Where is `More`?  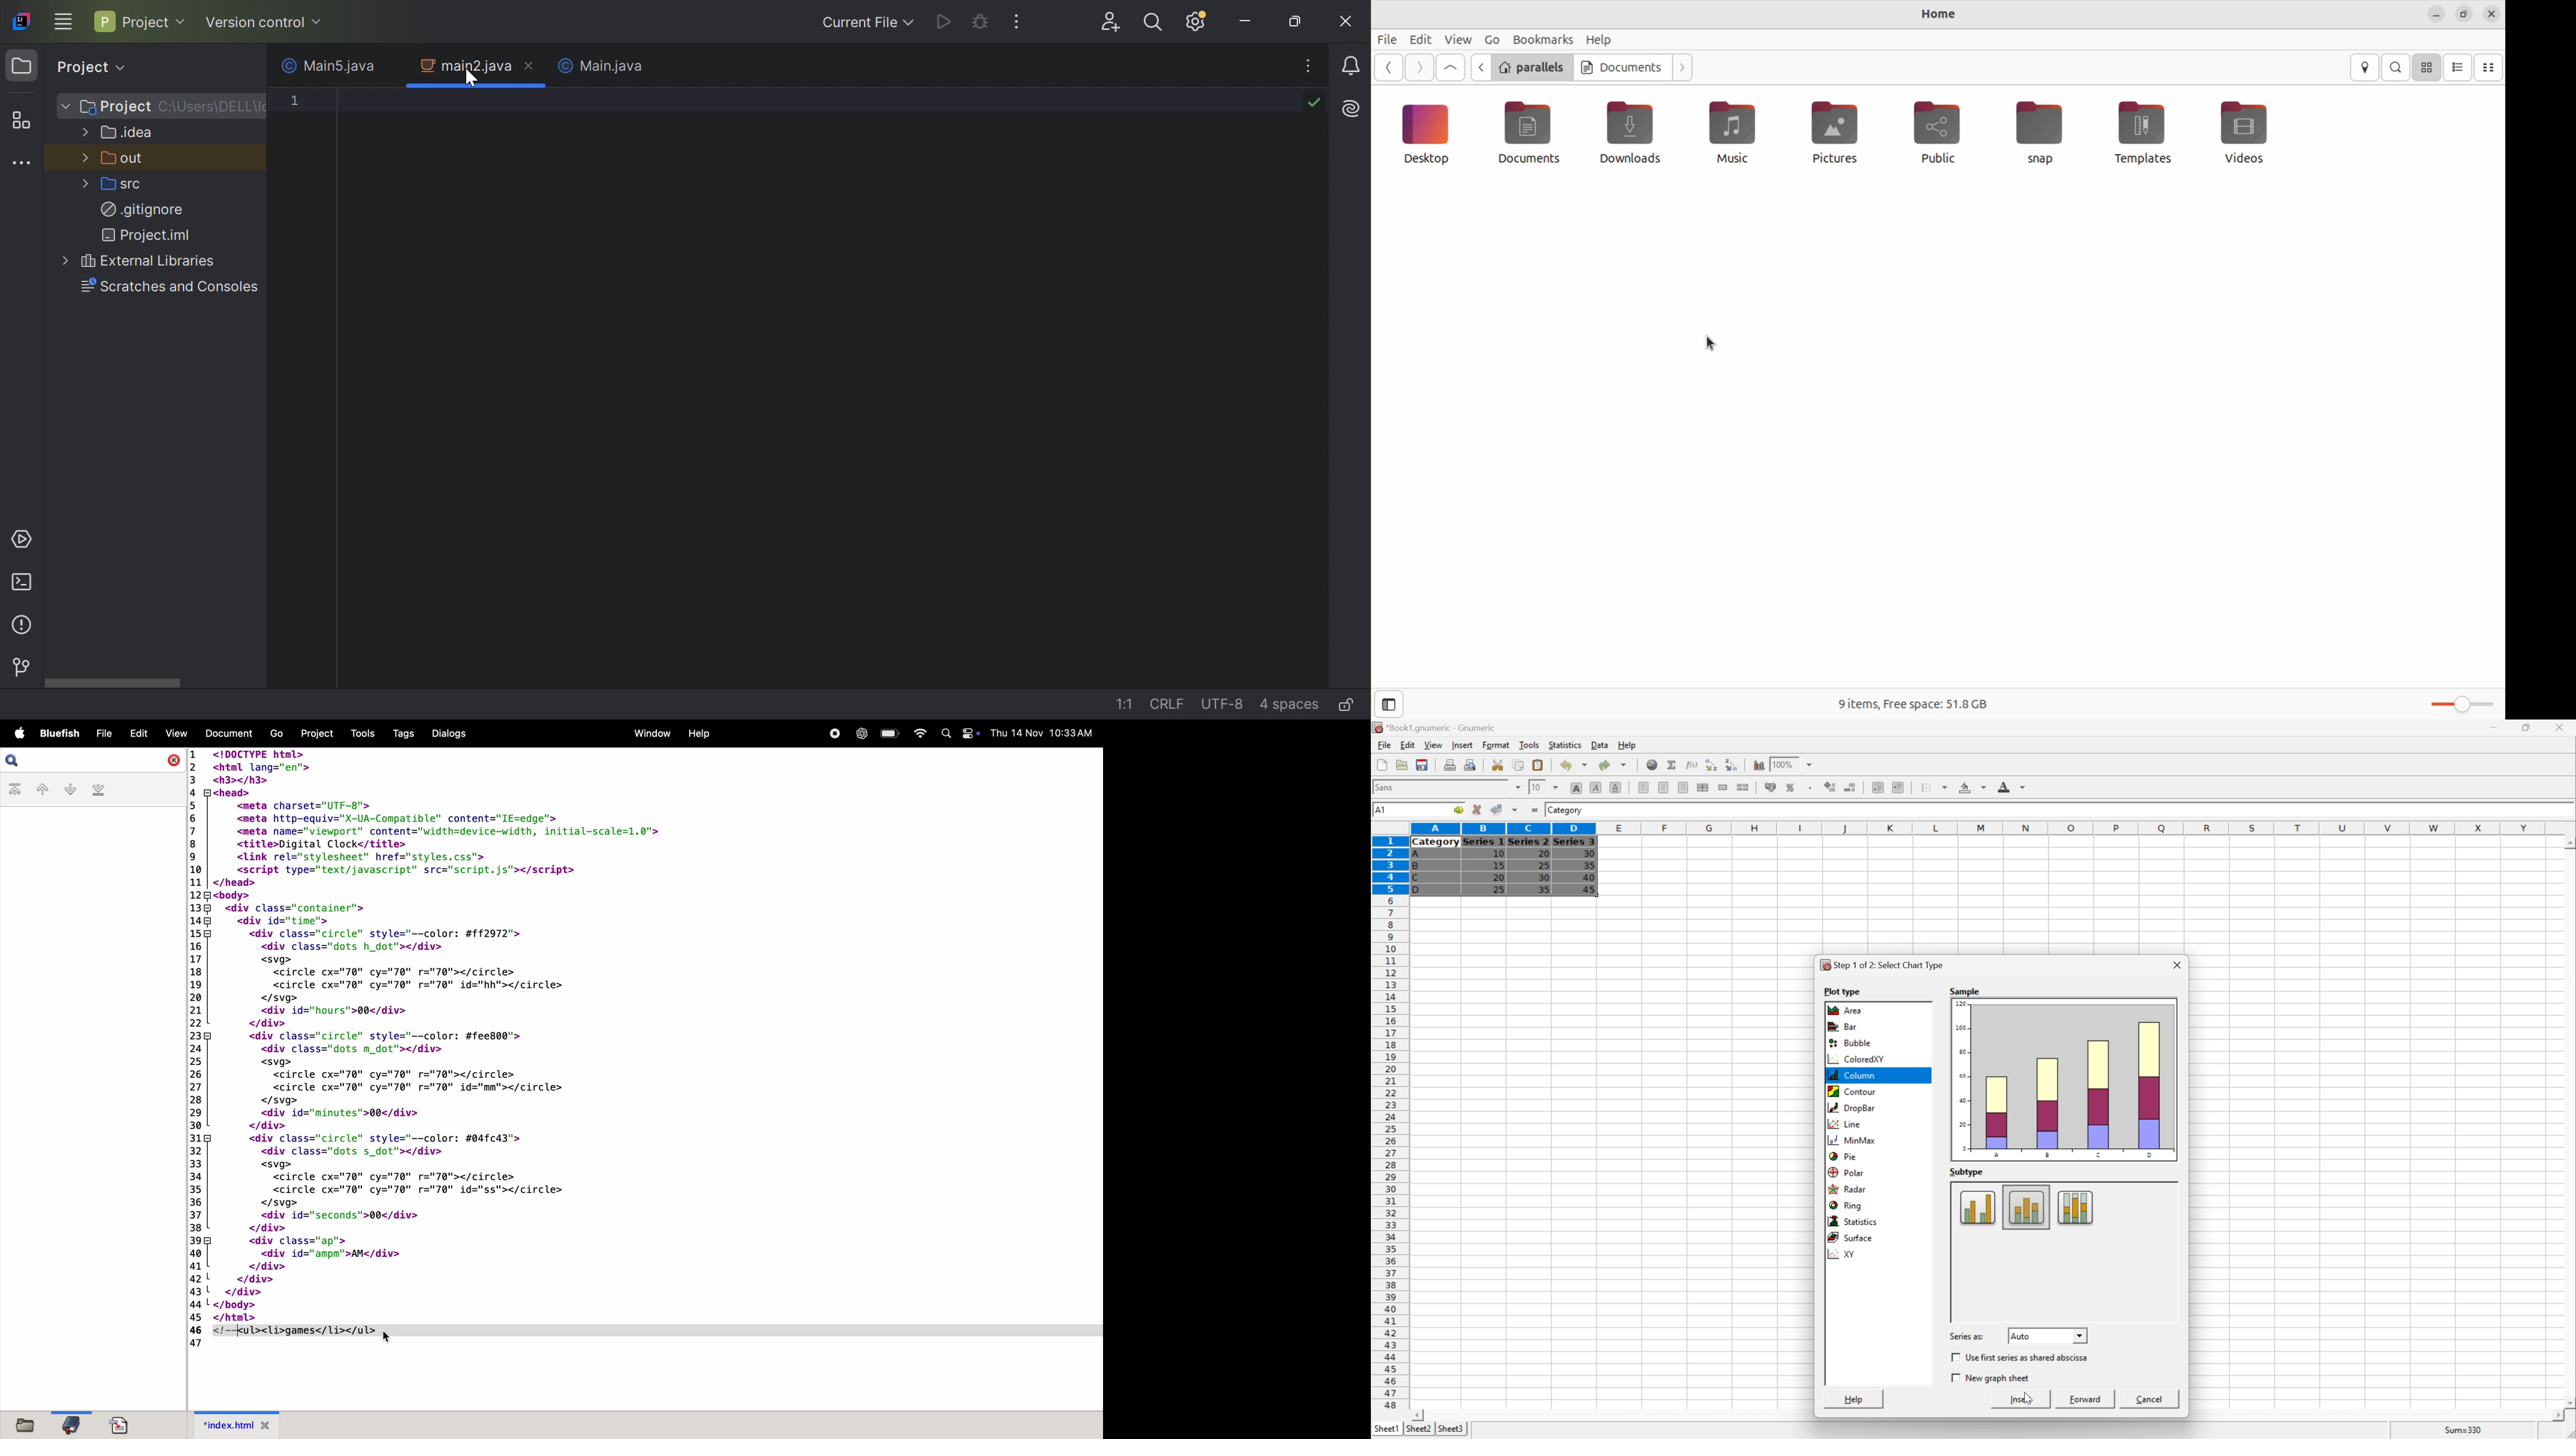
More is located at coordinates (68, 261).